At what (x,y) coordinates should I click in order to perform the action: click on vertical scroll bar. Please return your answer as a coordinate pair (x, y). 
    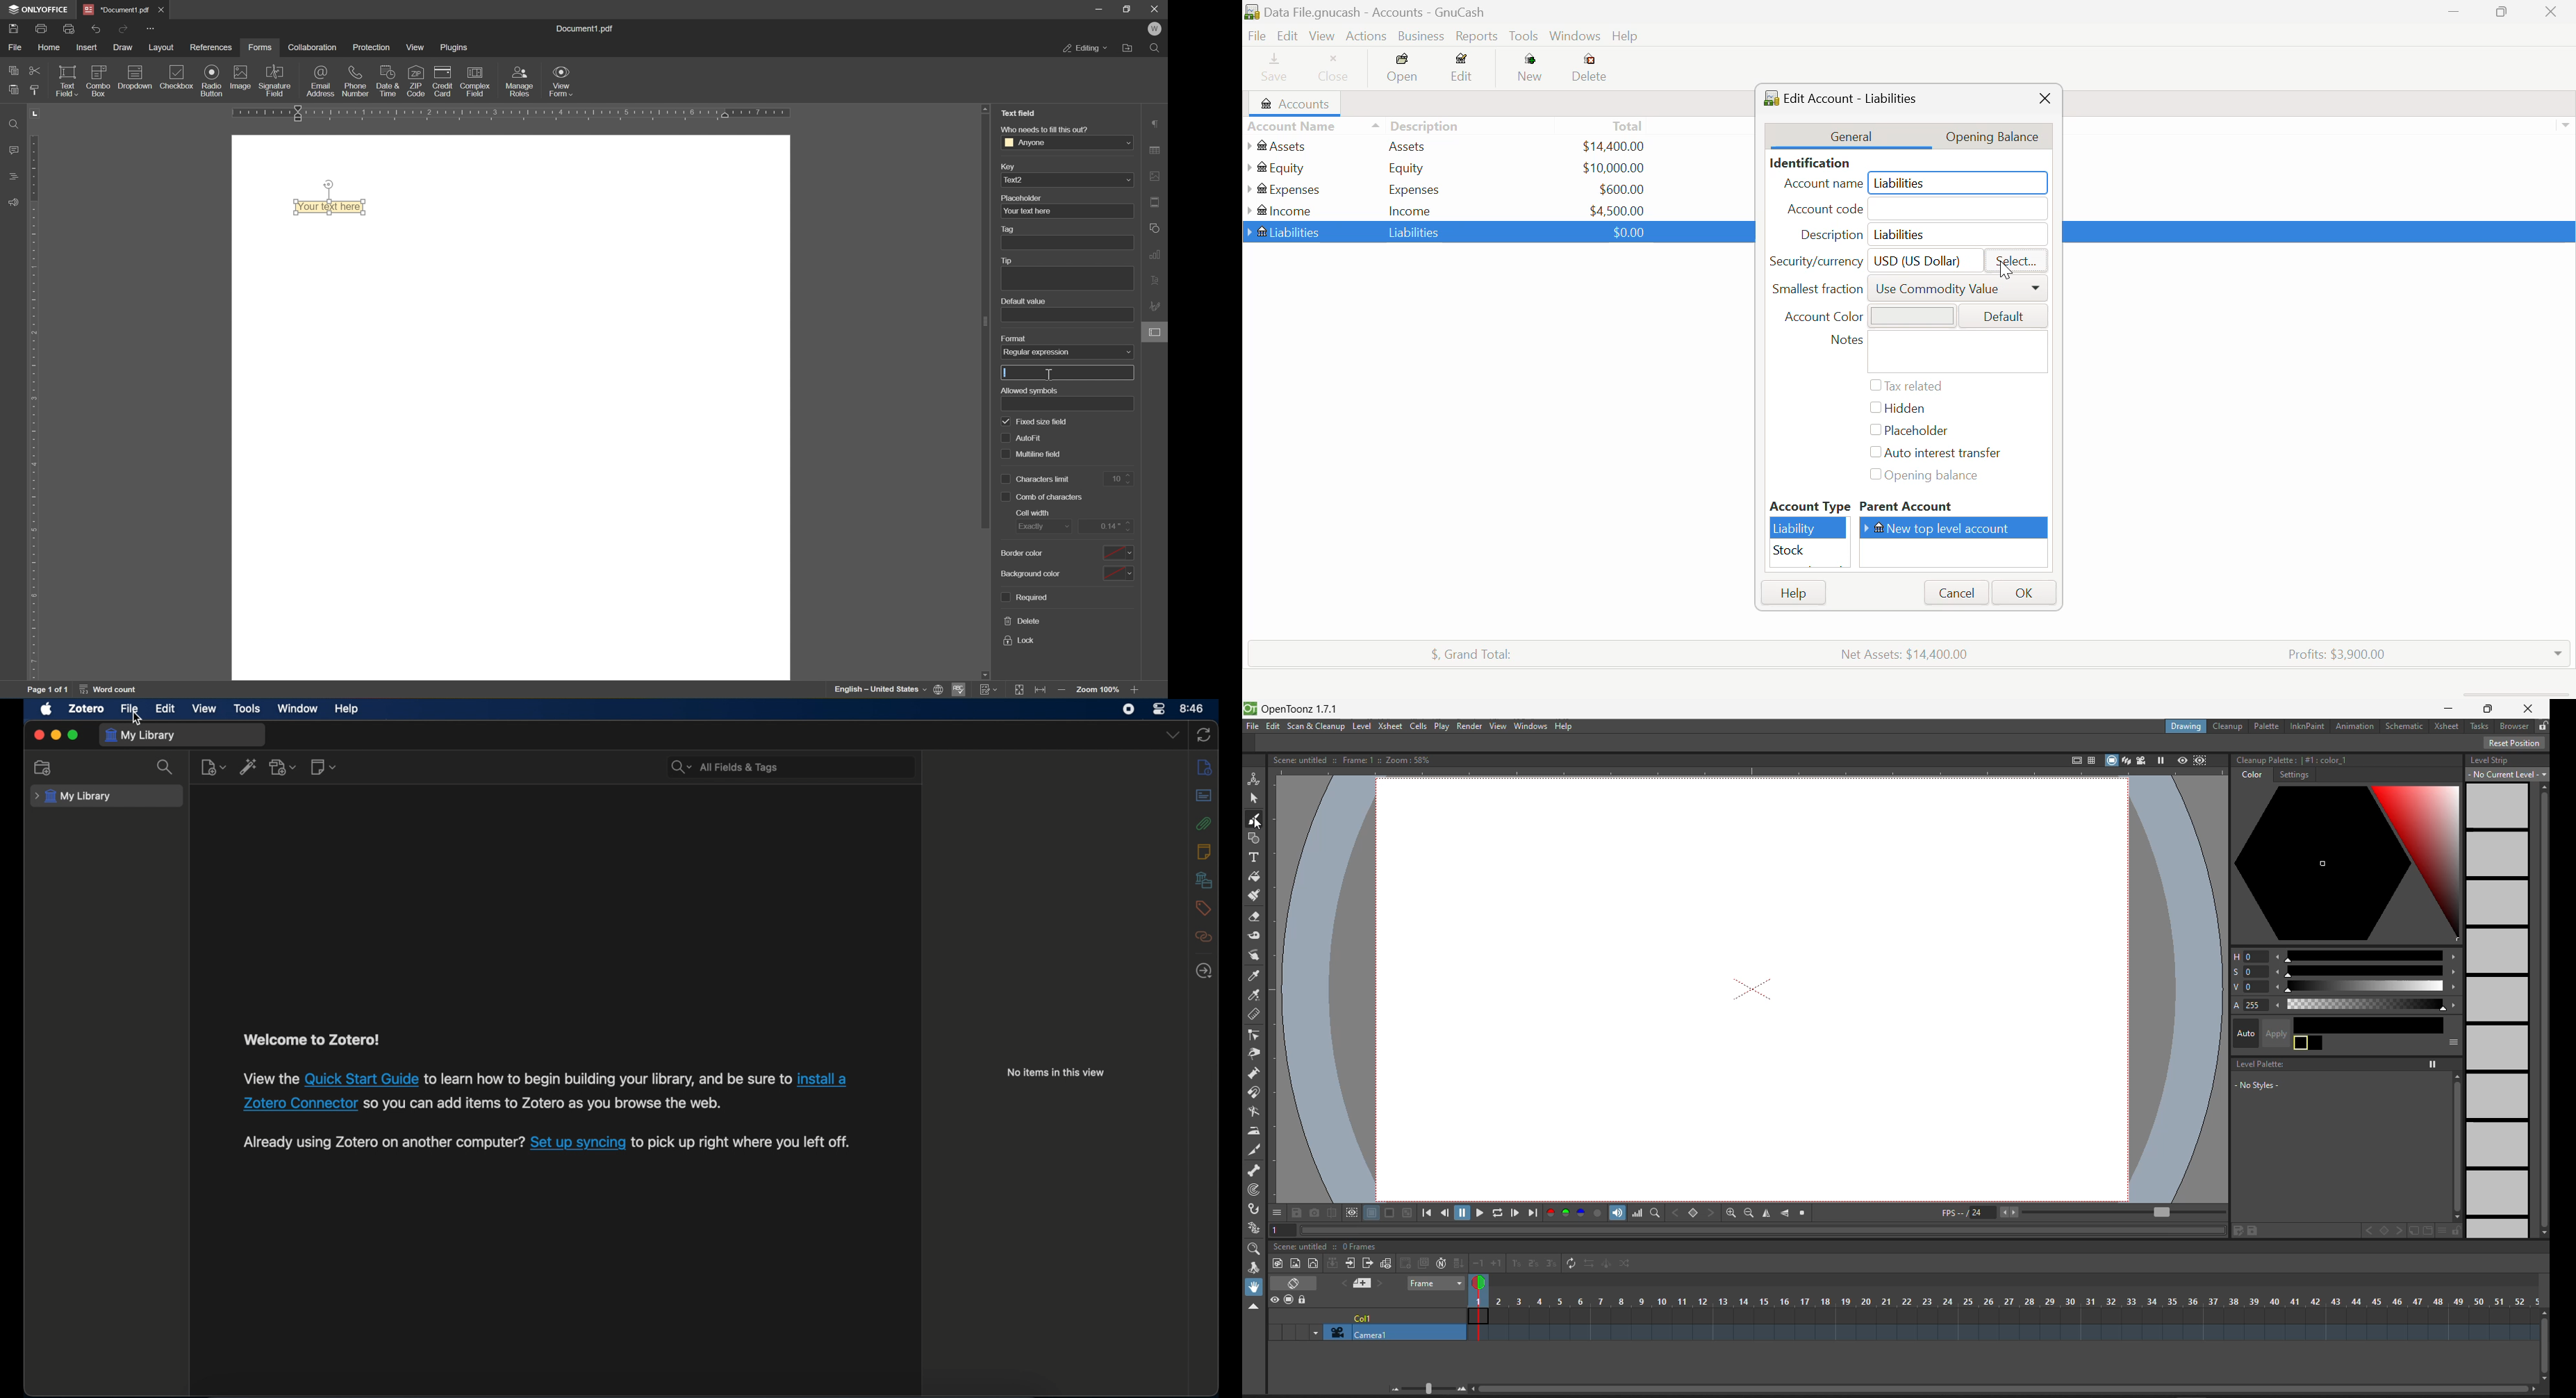
    Looking at the image, I should click on (2457, 1147).